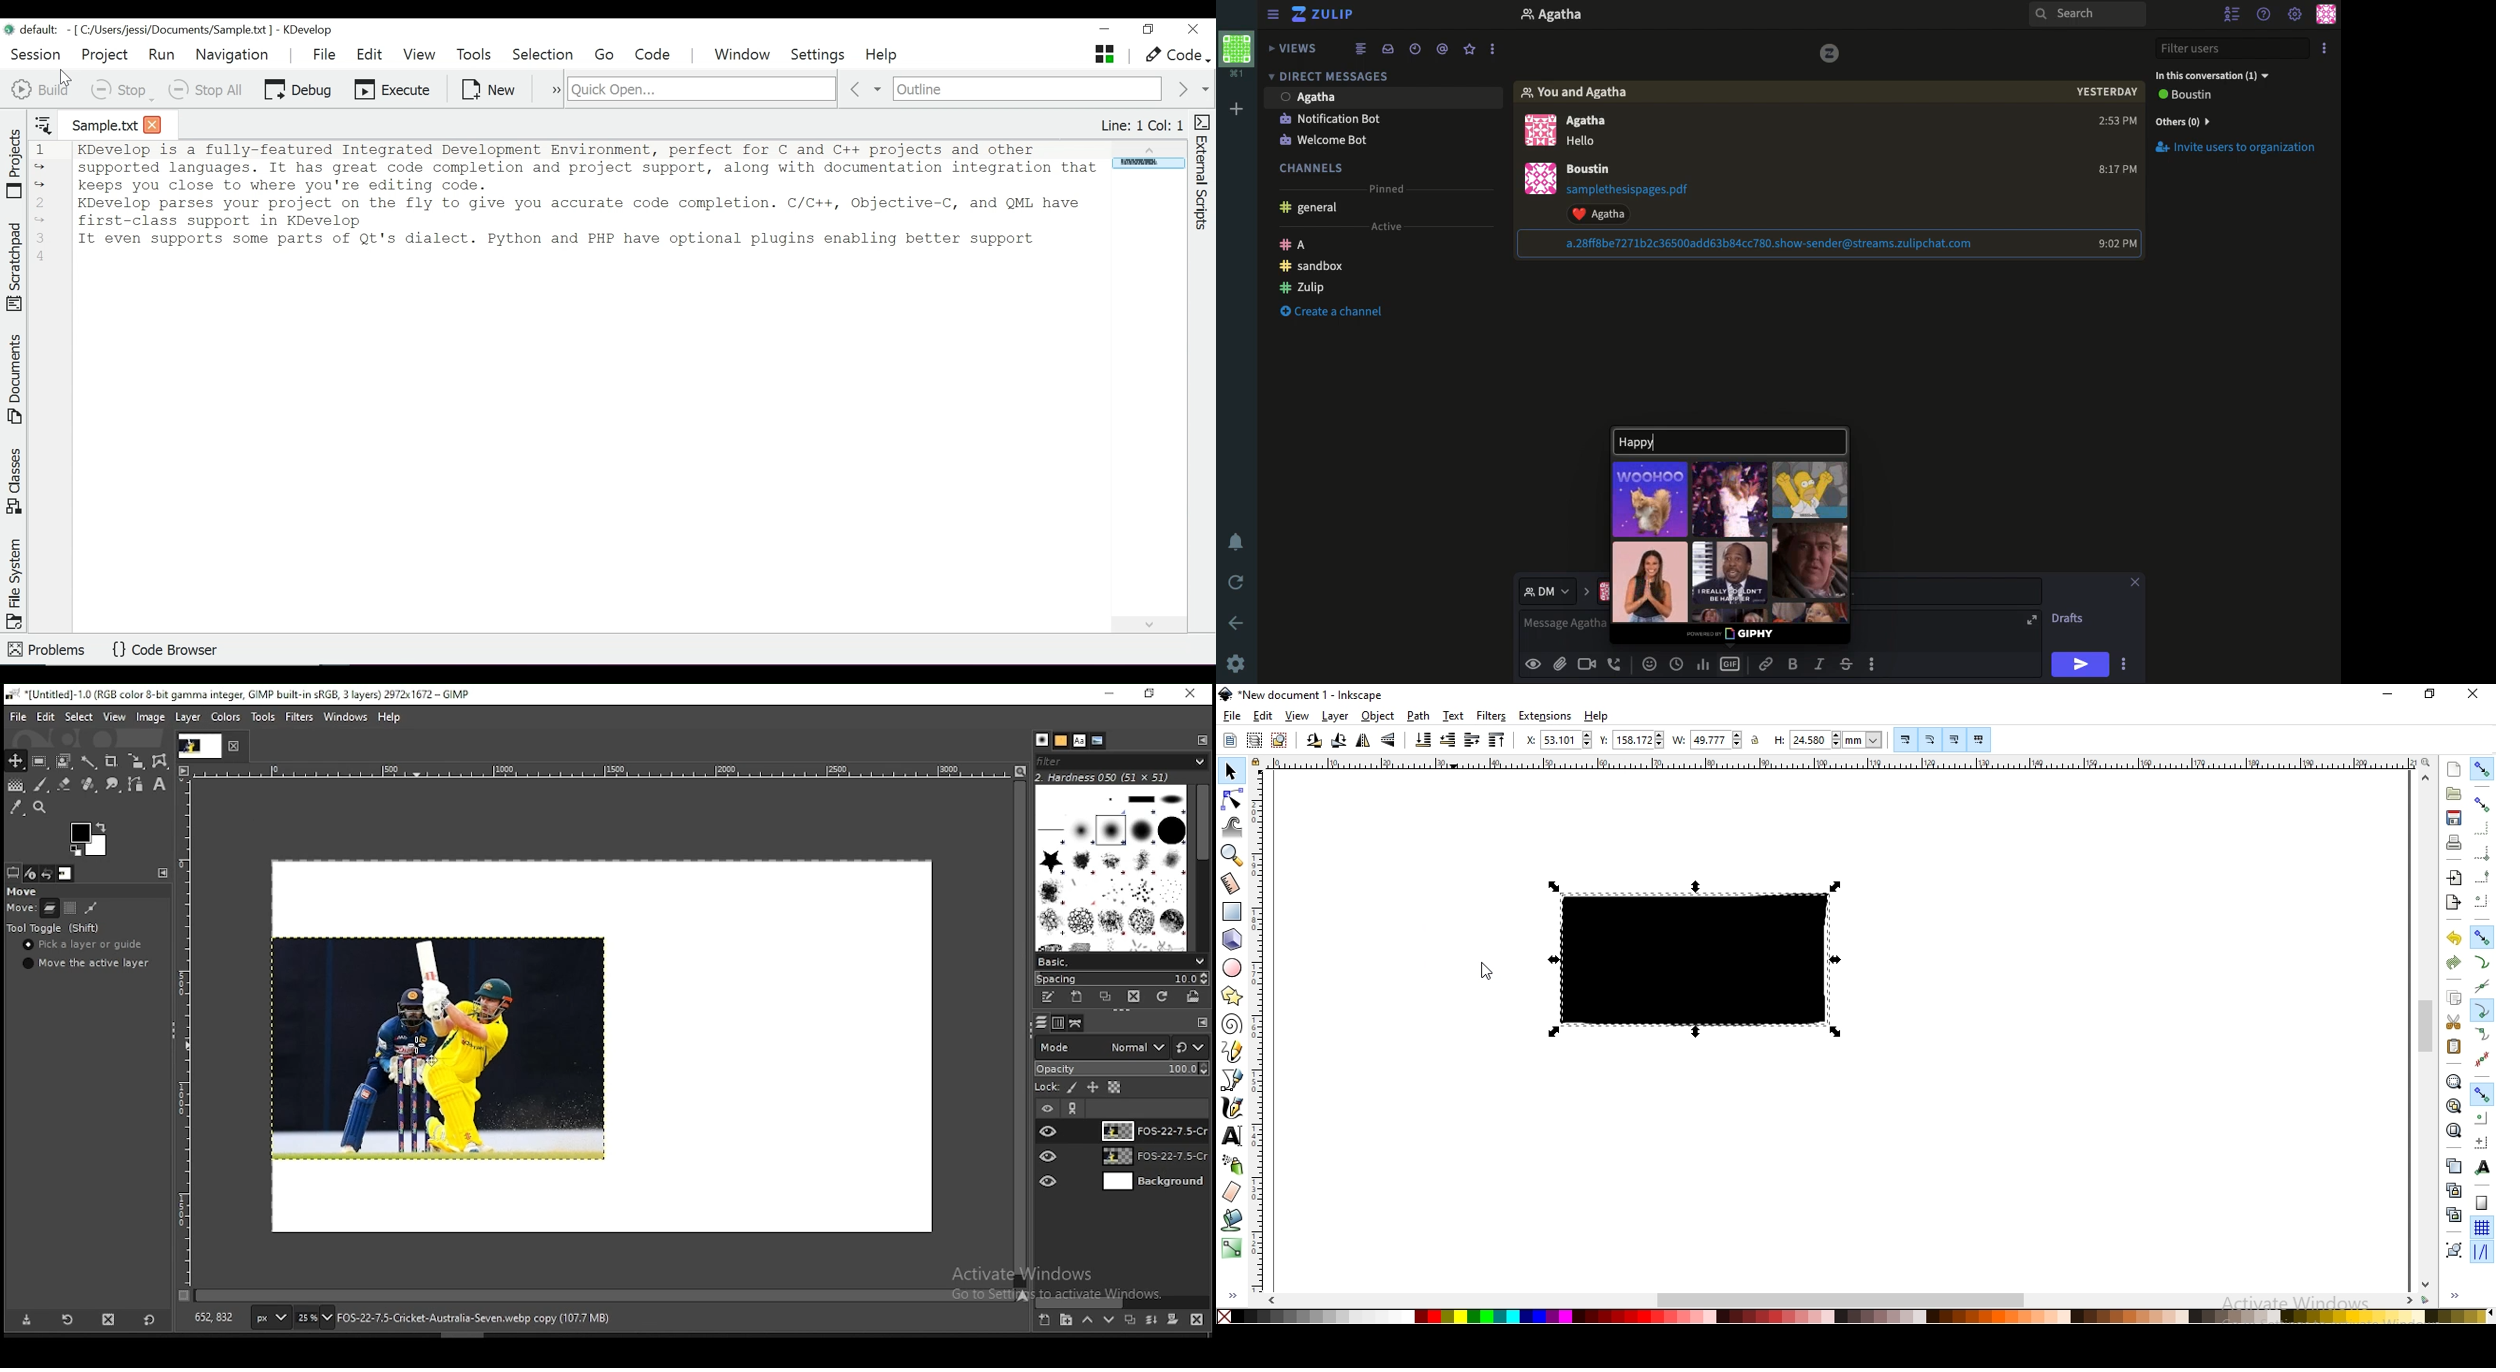  What do you see at coordinates (1419, 713) in the screenshot?
I see `path` at bounding box center [1419, 713].